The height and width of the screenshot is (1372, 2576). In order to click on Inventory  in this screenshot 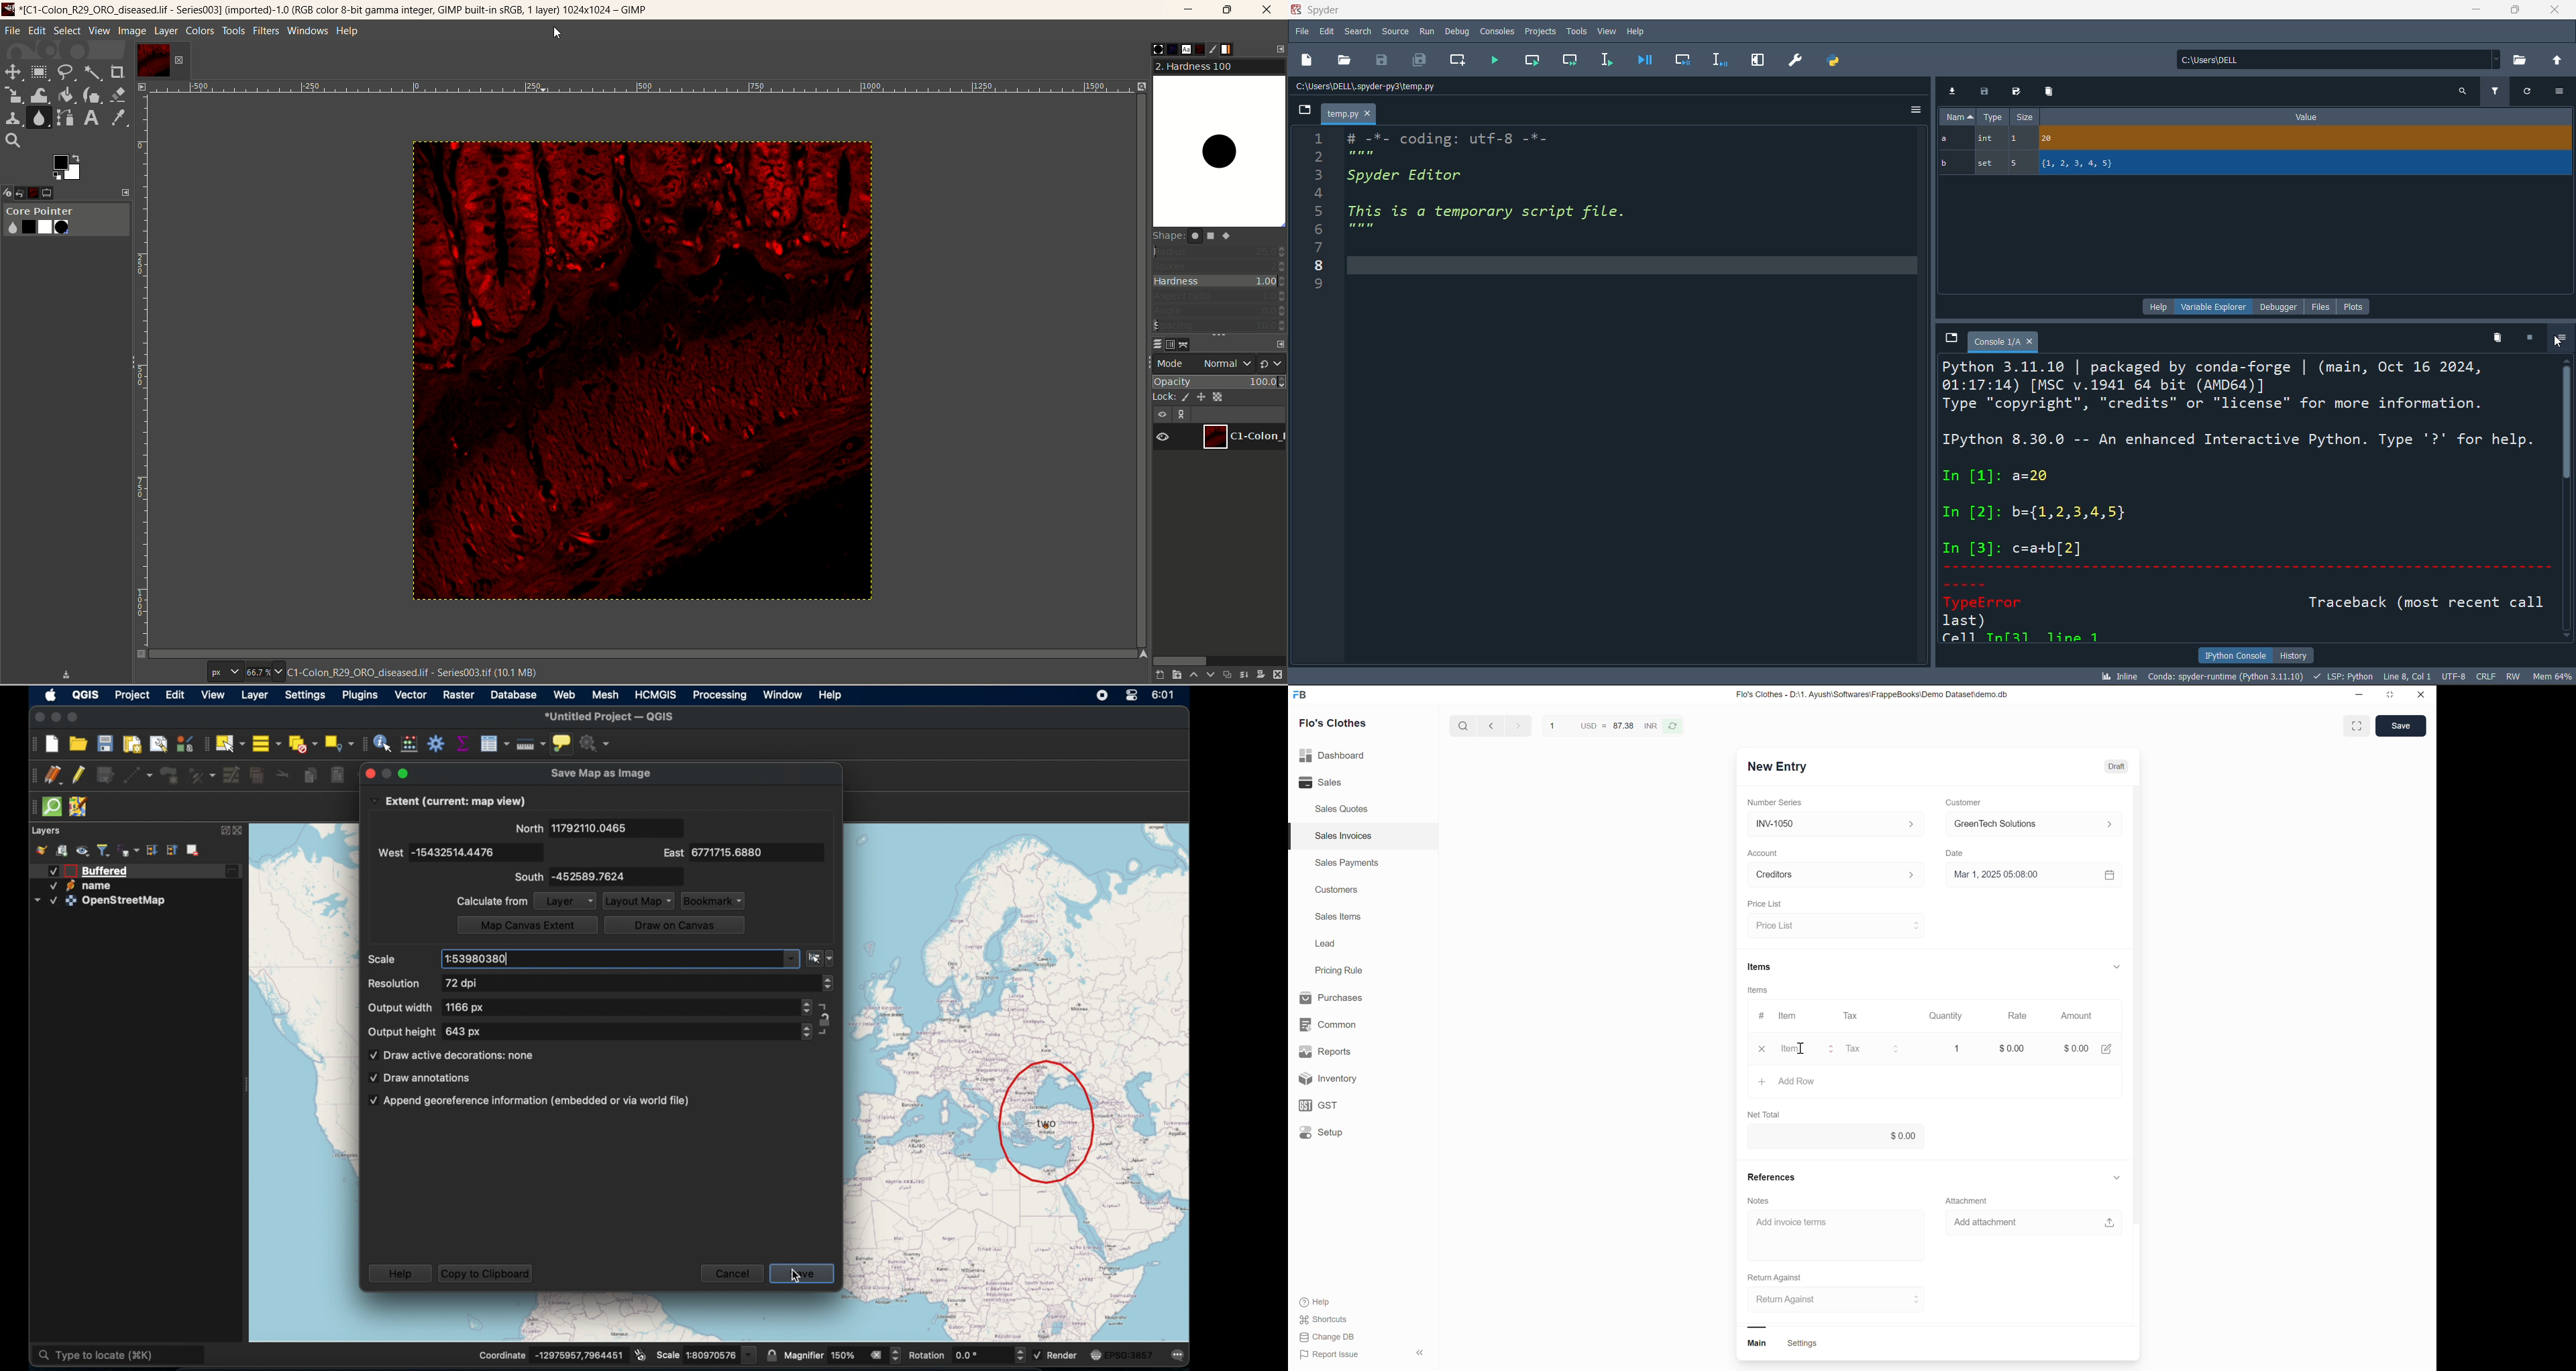, I will do `click(1357, 1078)`.